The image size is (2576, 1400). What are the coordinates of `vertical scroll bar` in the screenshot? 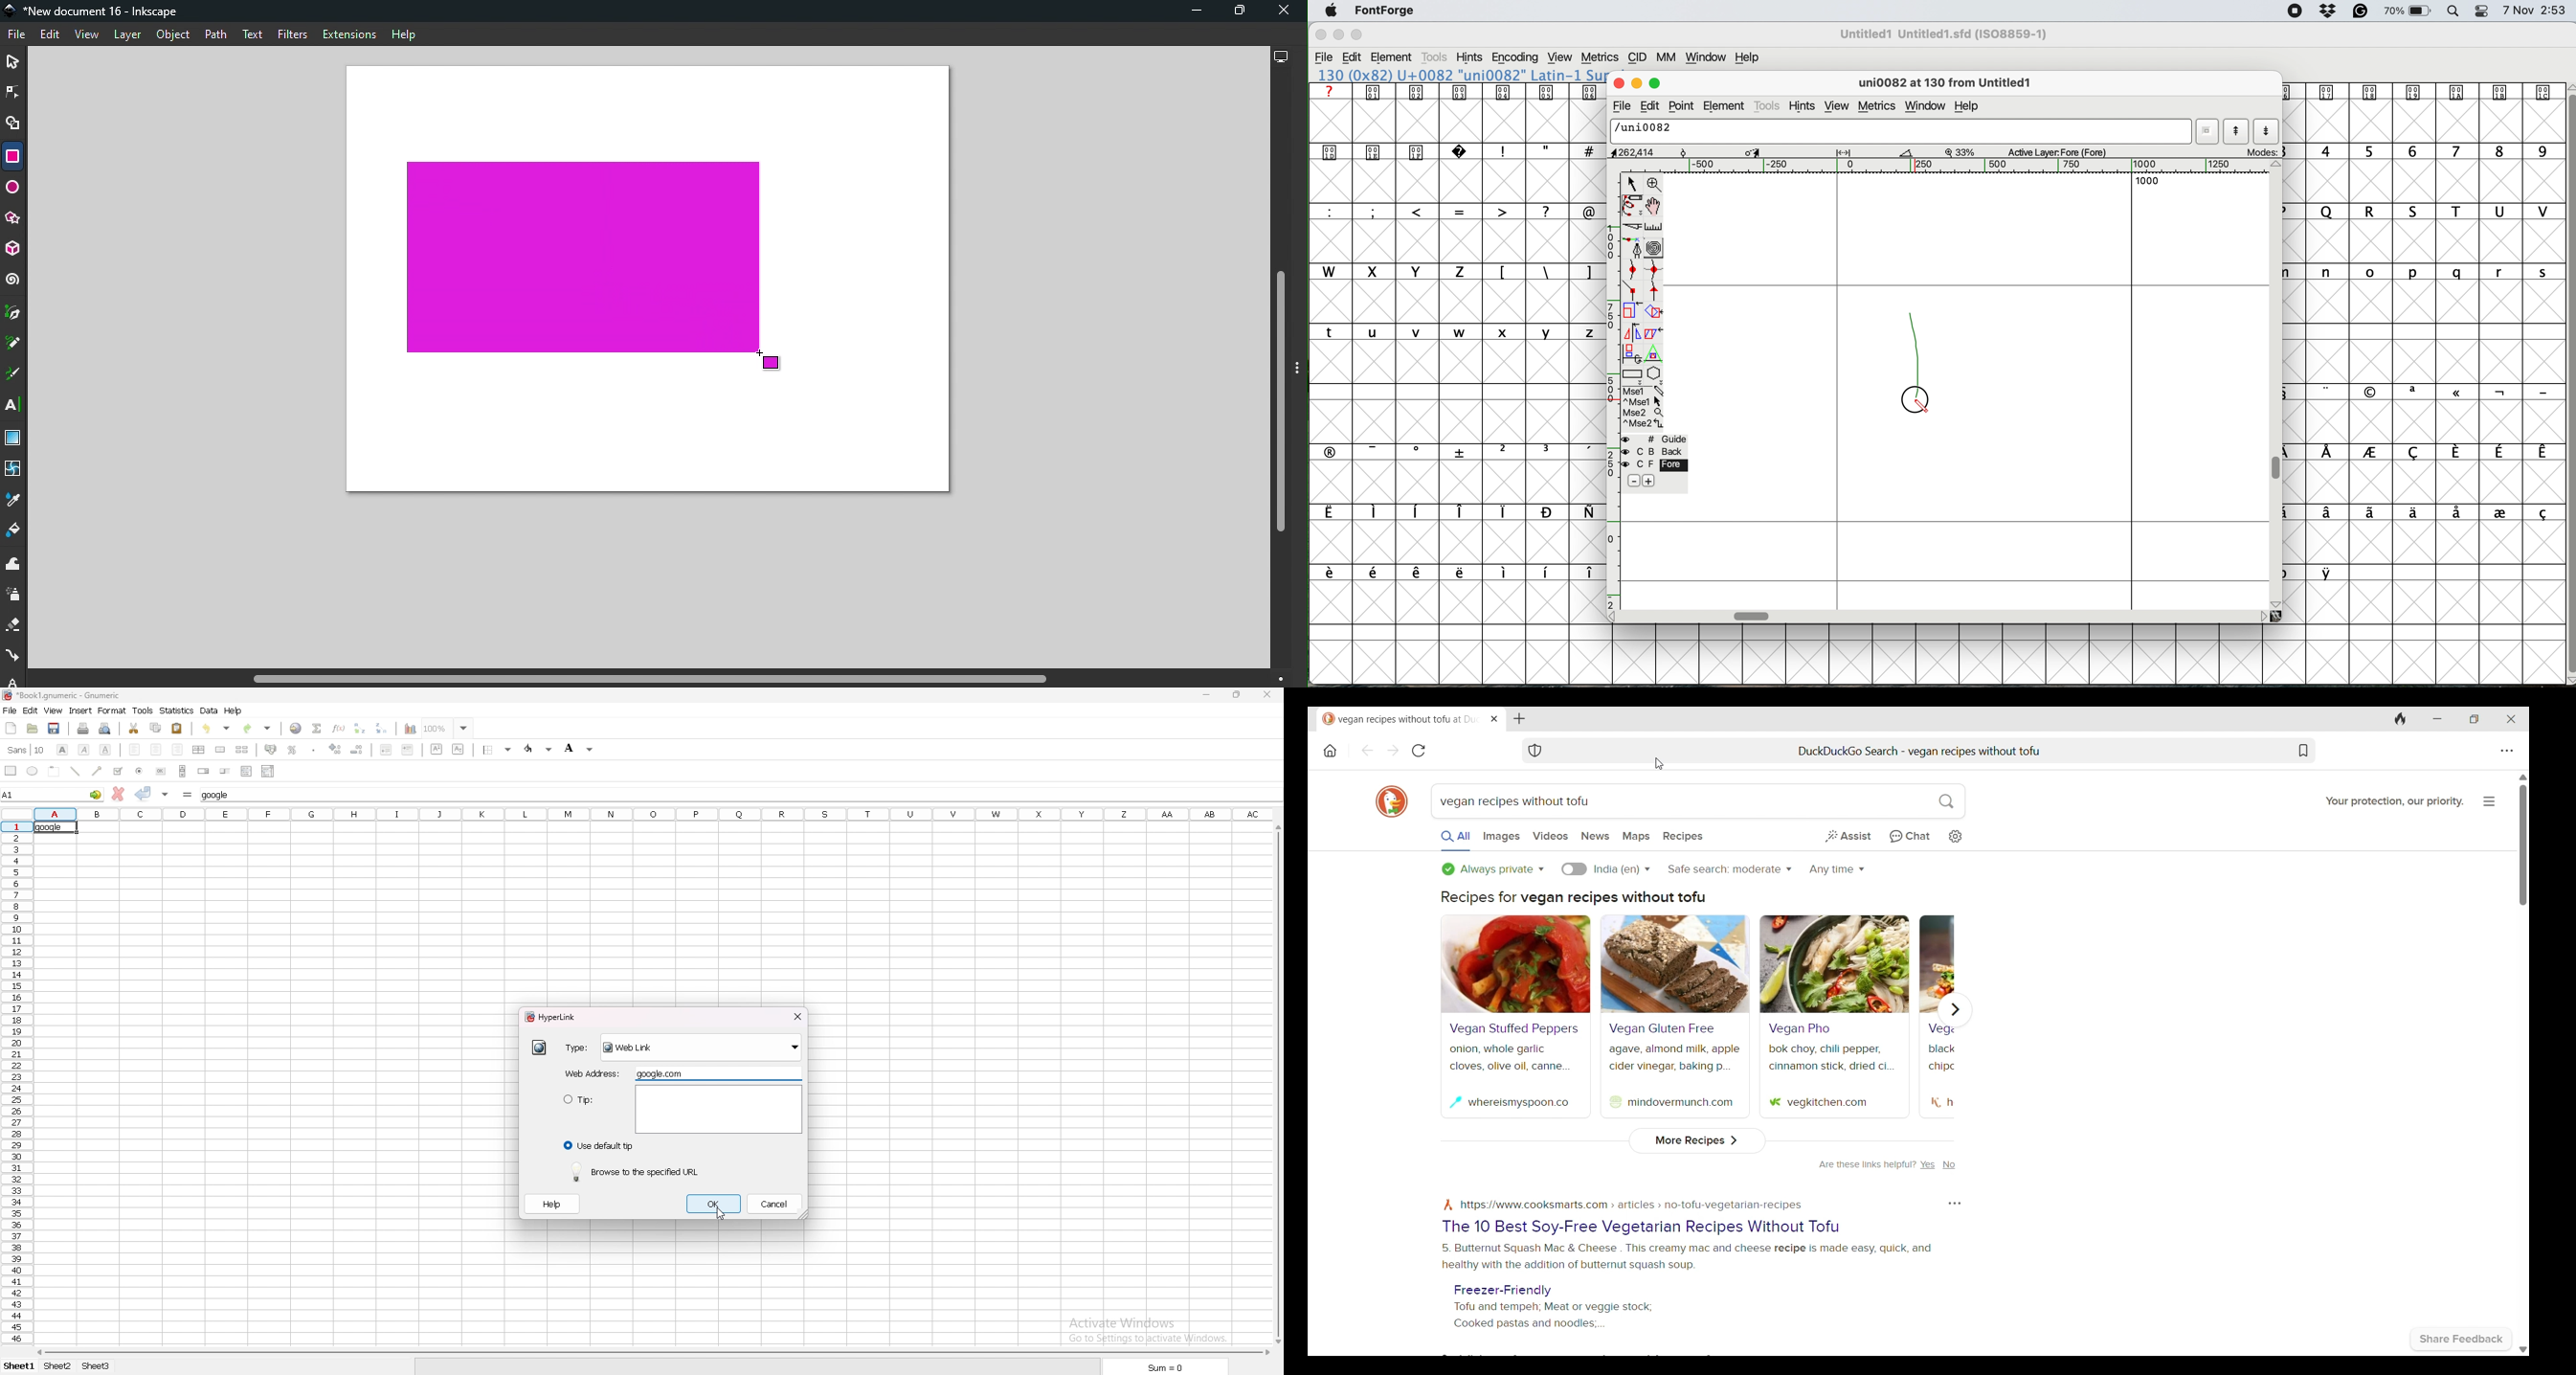 It's located at (2278, 468).